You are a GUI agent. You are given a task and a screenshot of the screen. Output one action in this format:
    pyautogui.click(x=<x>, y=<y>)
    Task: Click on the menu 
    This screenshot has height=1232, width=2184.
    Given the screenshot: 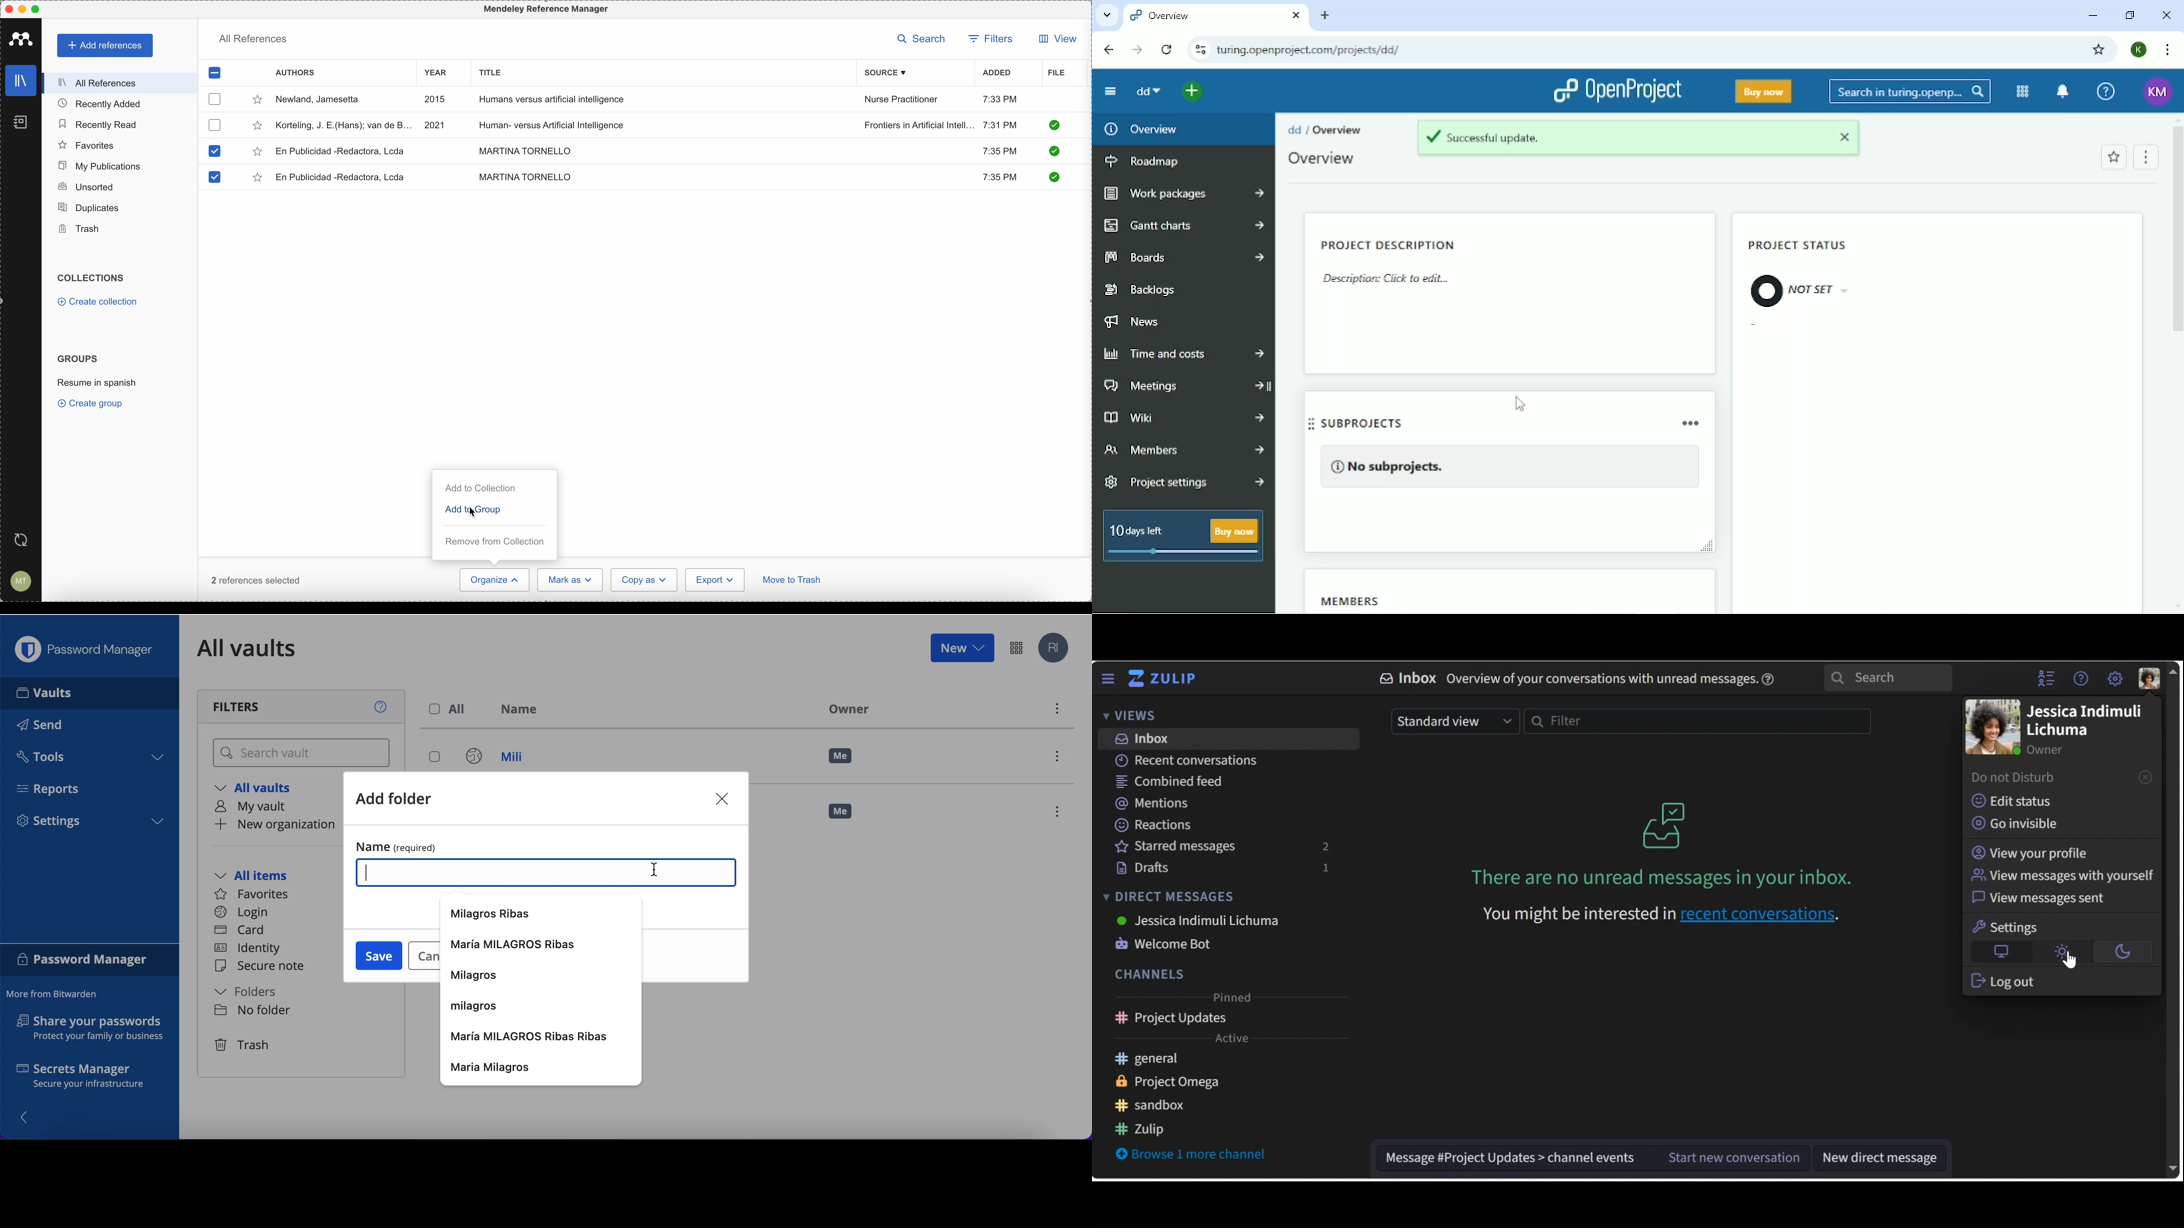 What is the action you would take?
    pyautogui.click(x=1060, y=759)
    